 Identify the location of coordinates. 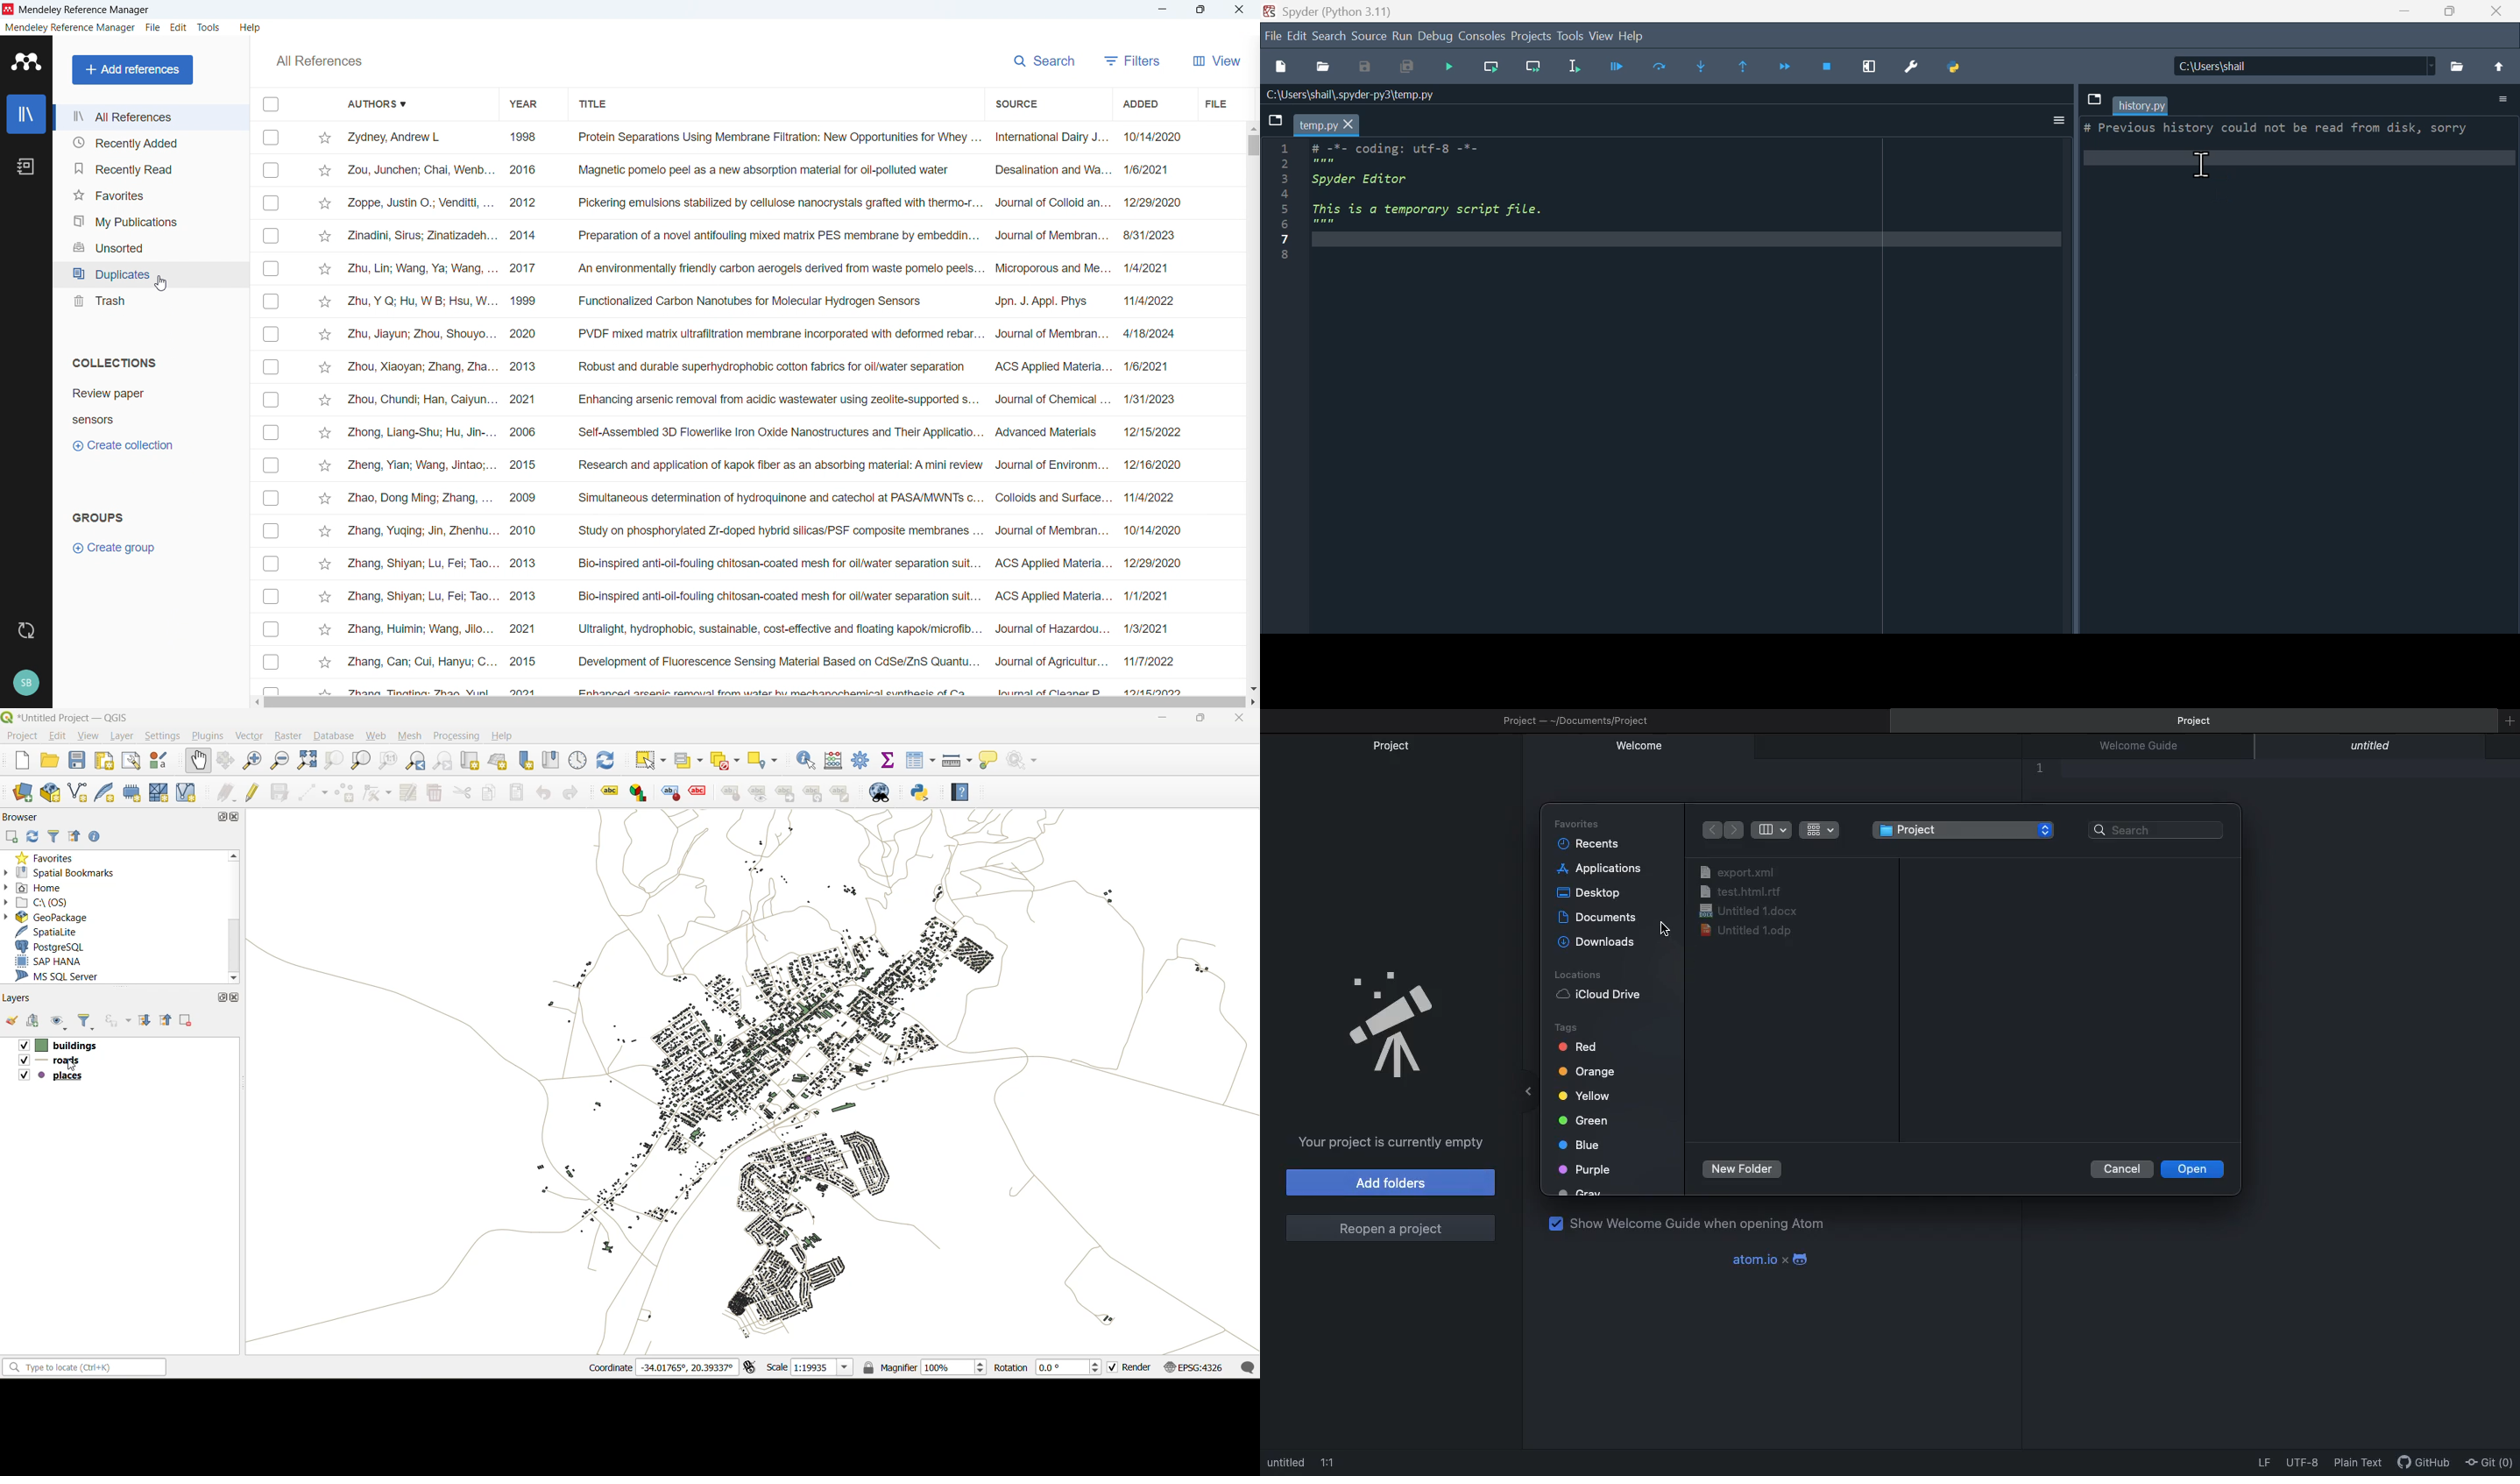
(660, 1367).